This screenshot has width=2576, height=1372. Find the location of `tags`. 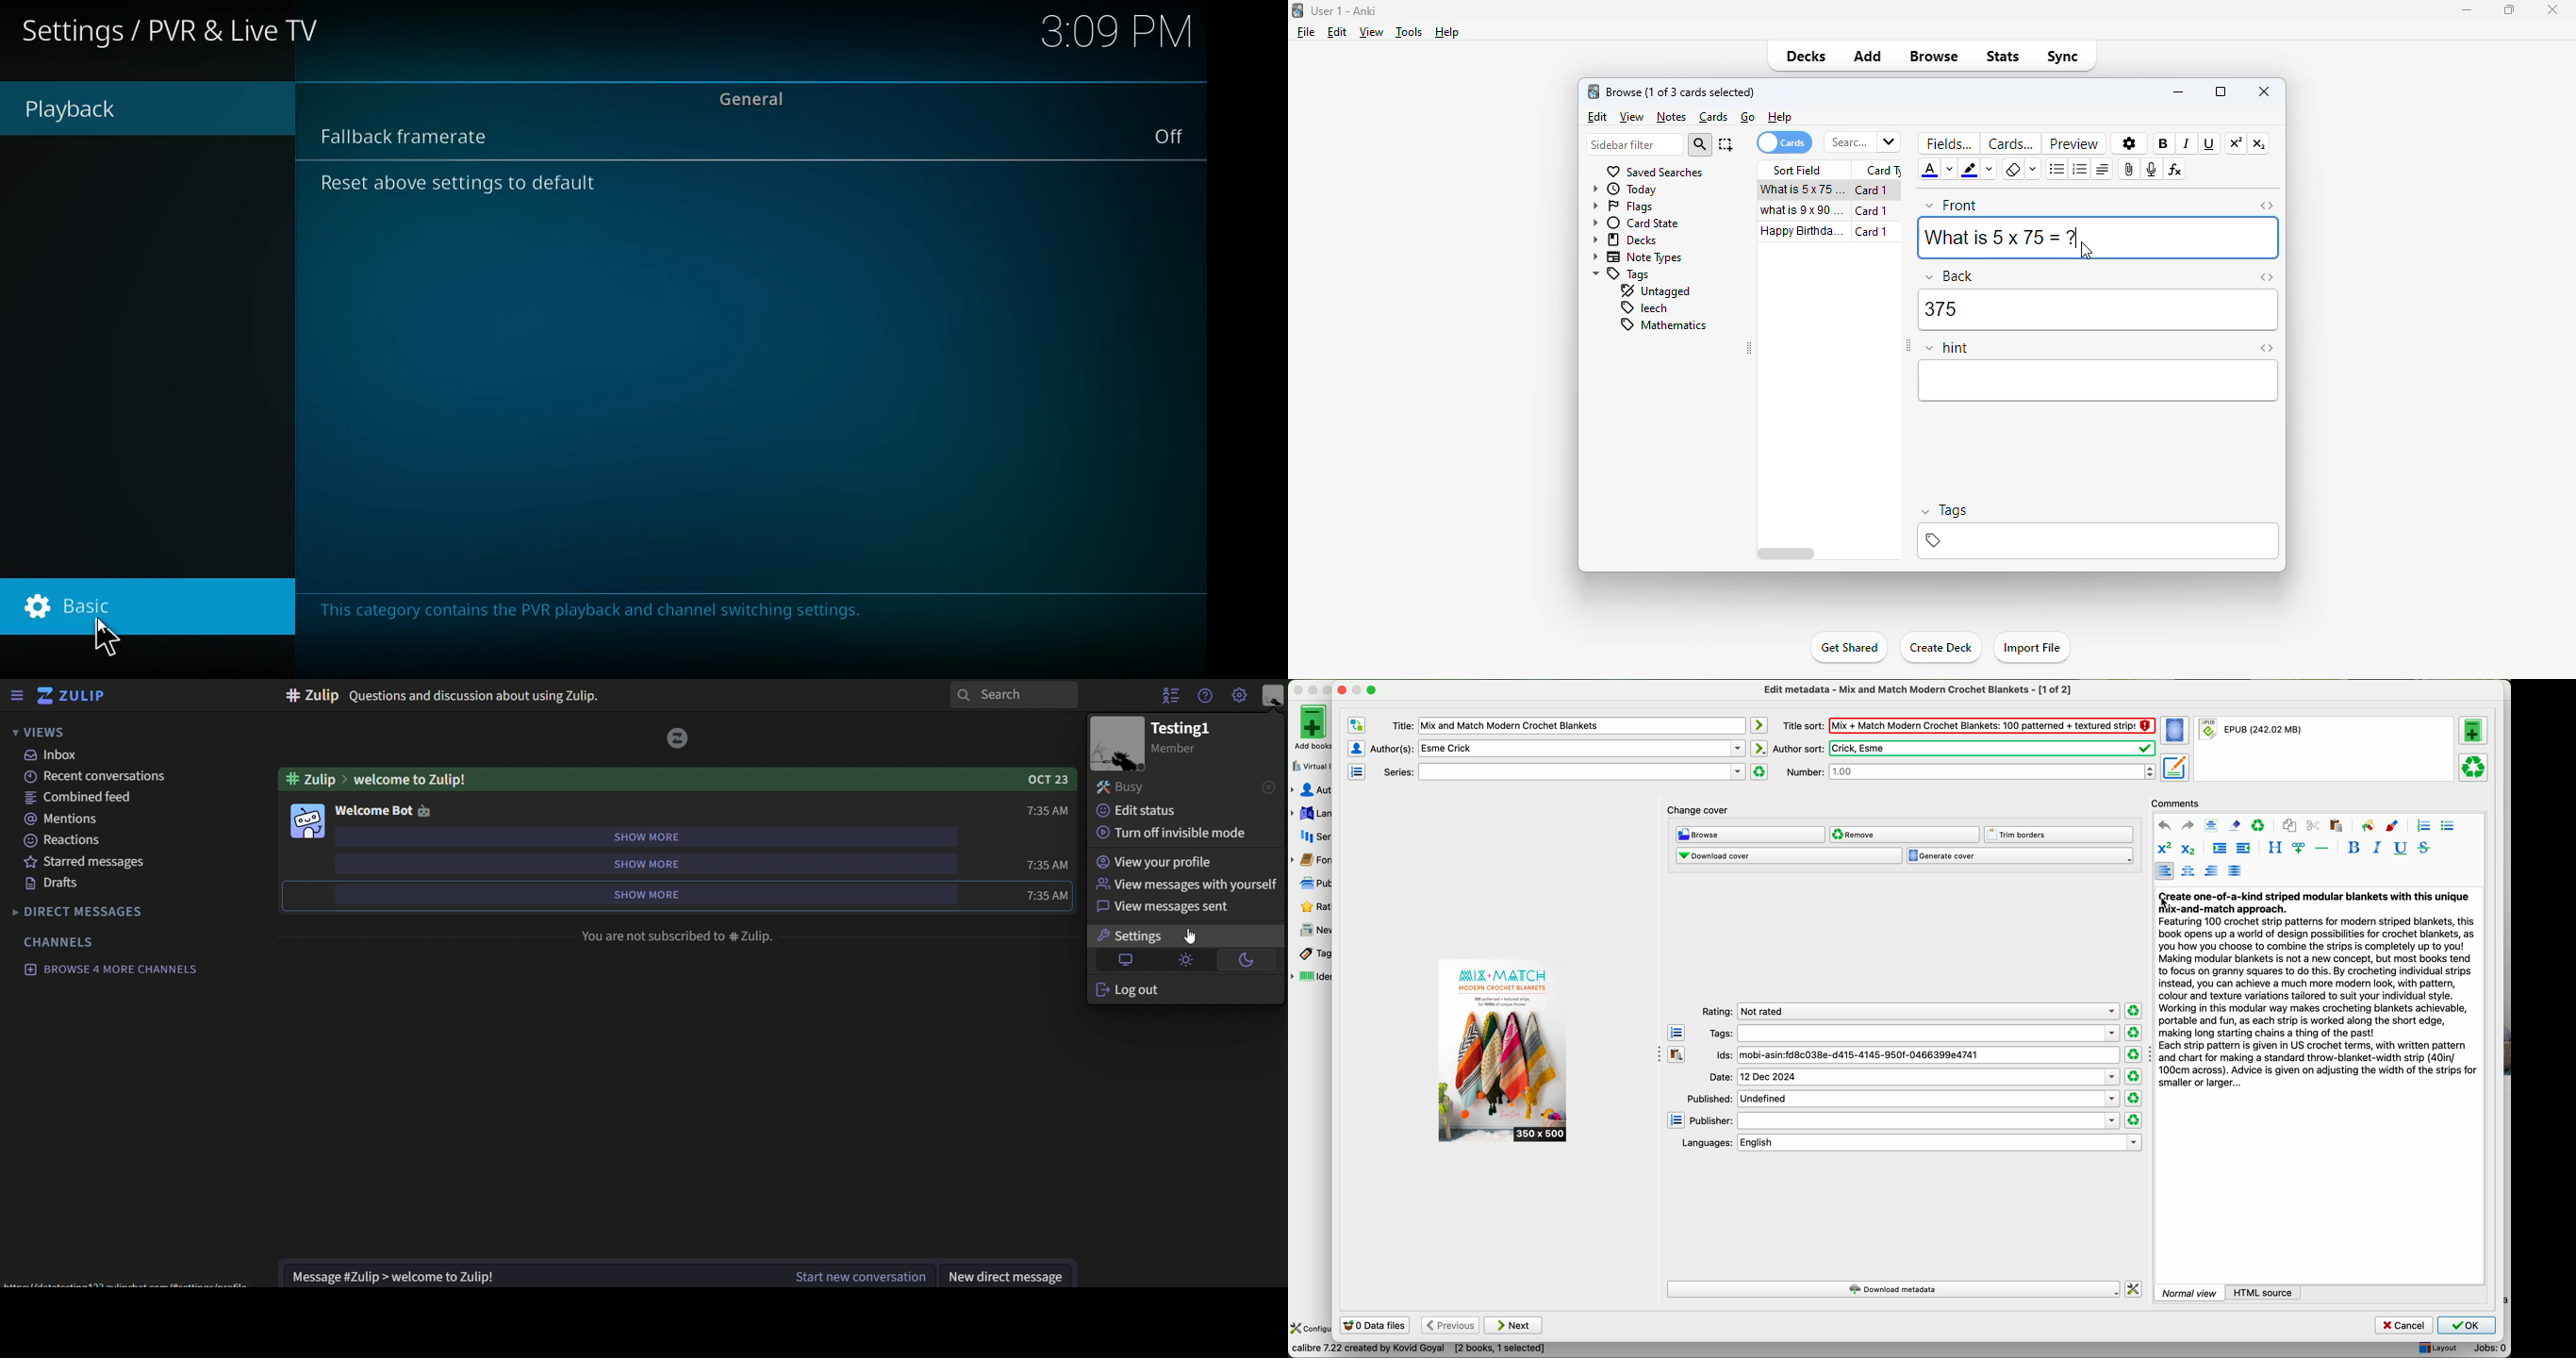

tags is located at coordinates (2100, 541).